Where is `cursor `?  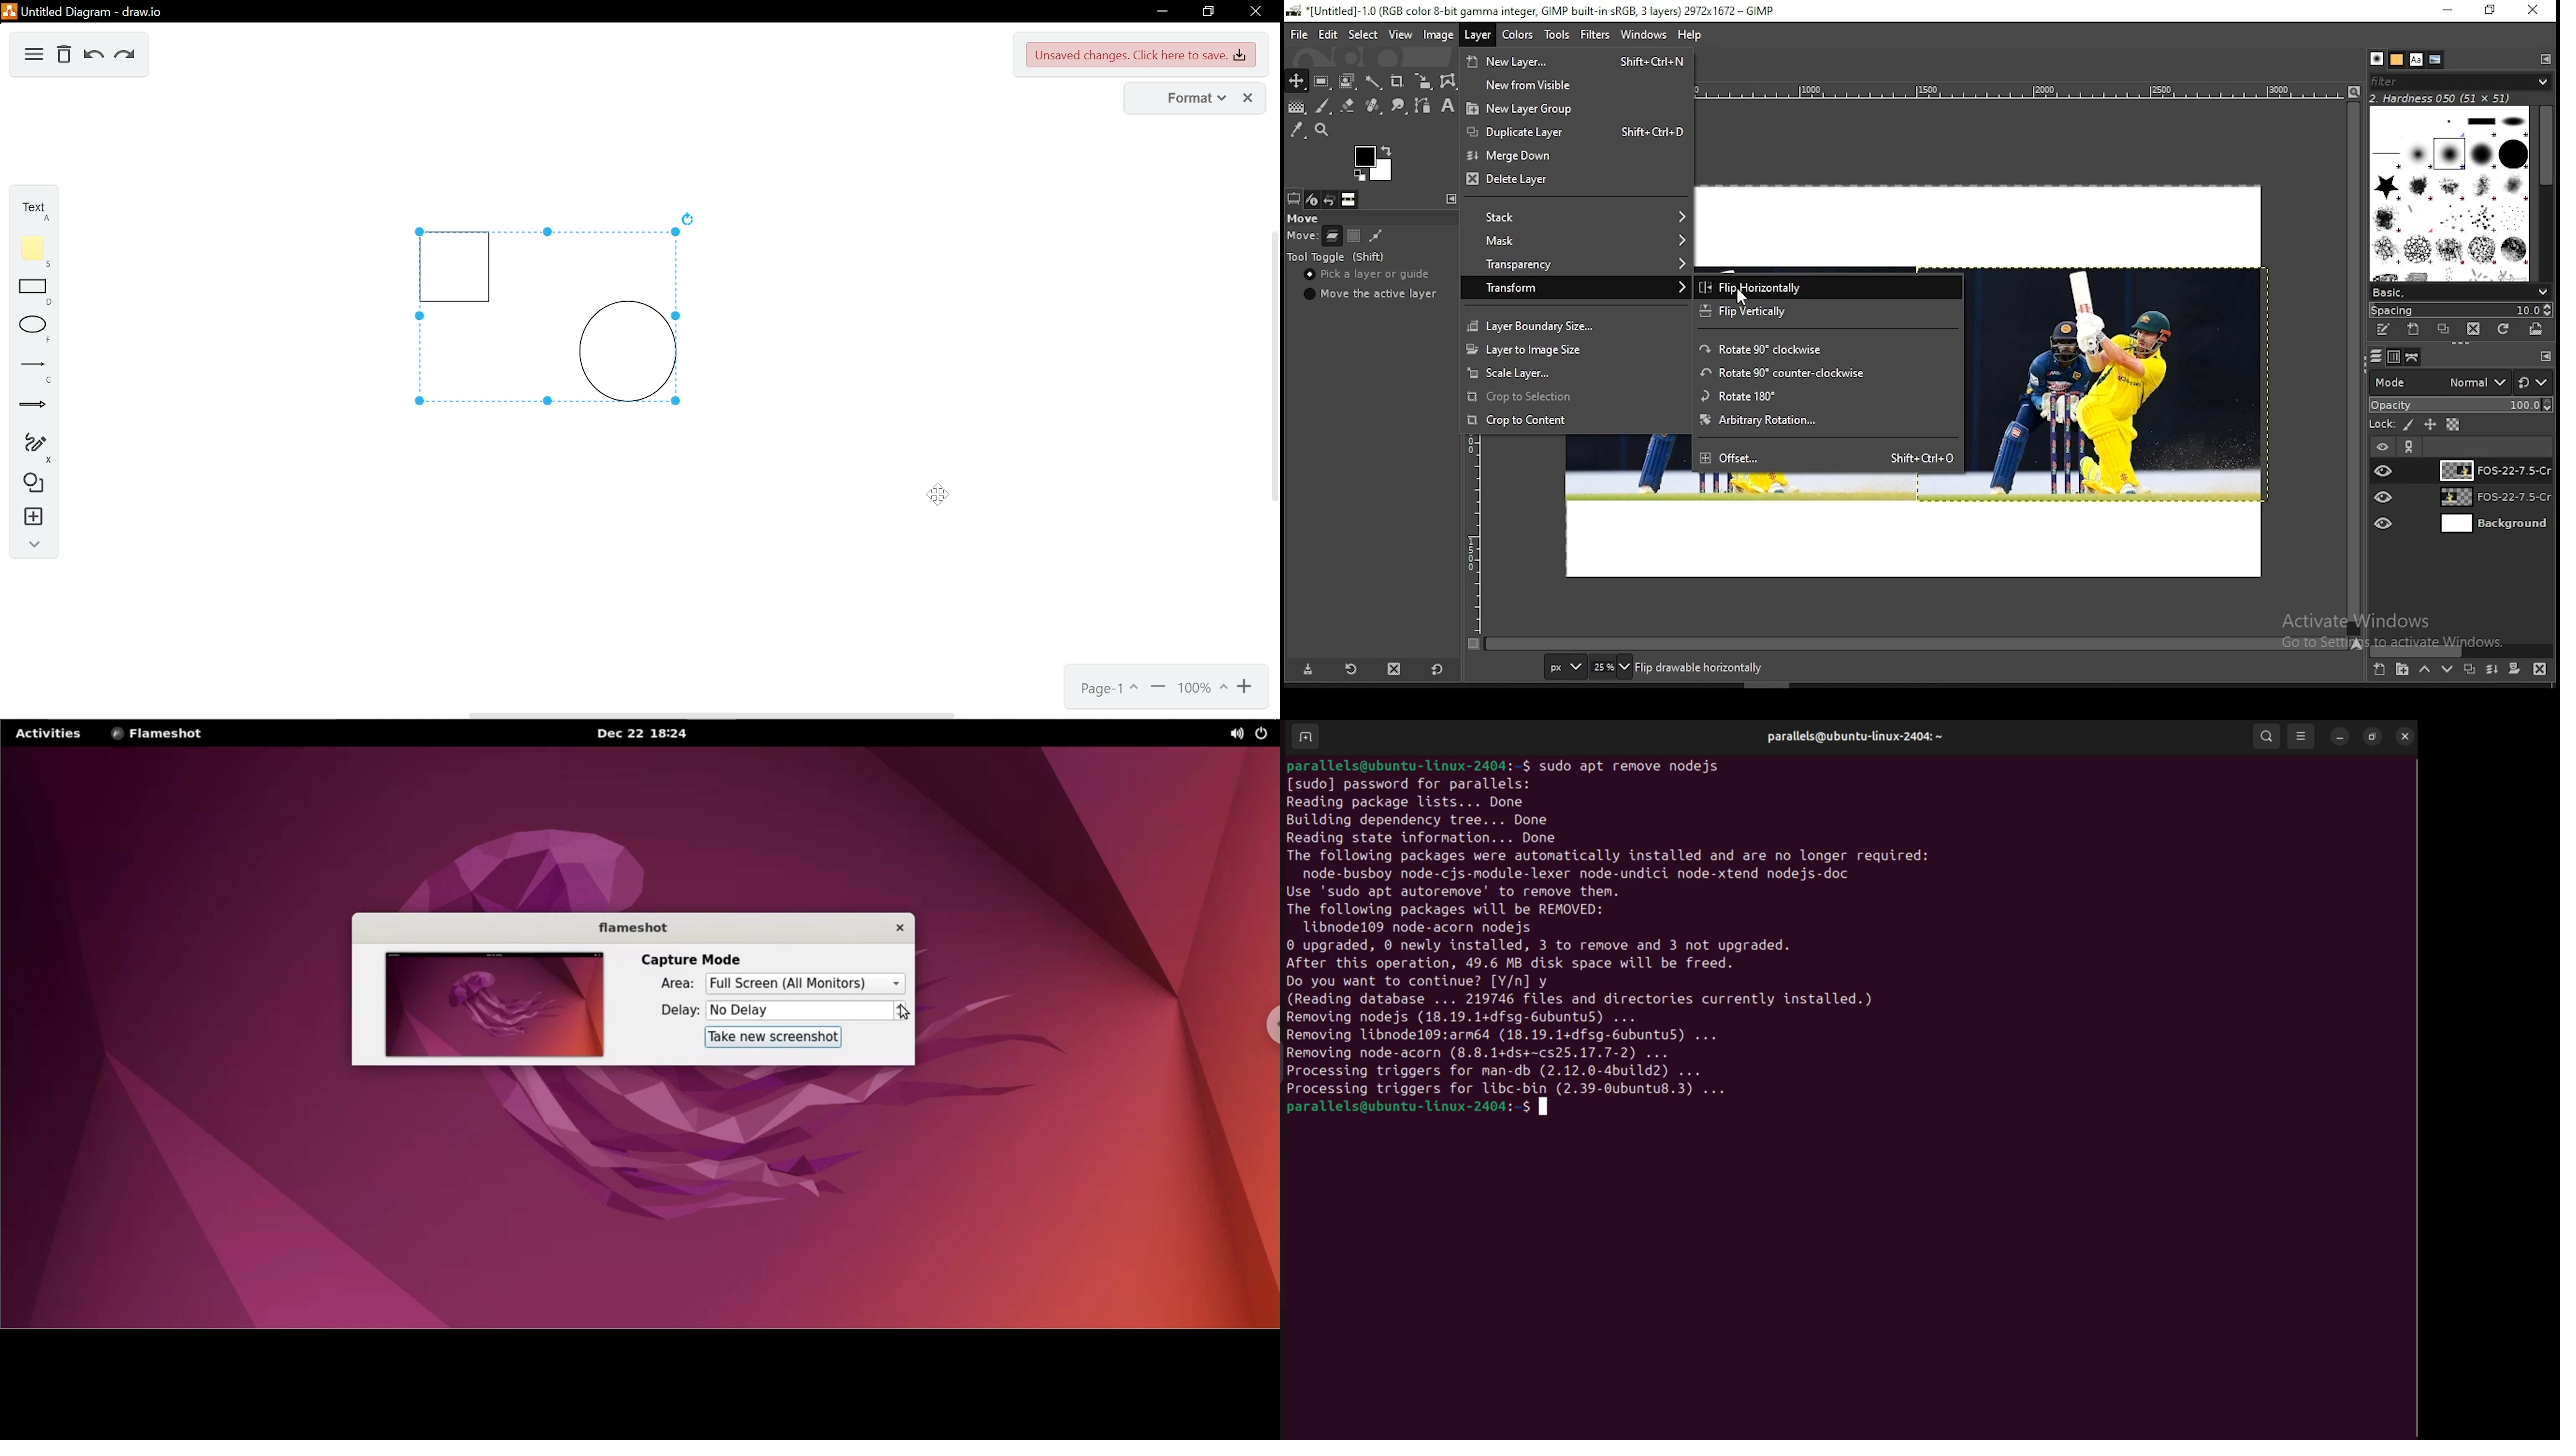 cursor  is located at coordinates (909, 1011).